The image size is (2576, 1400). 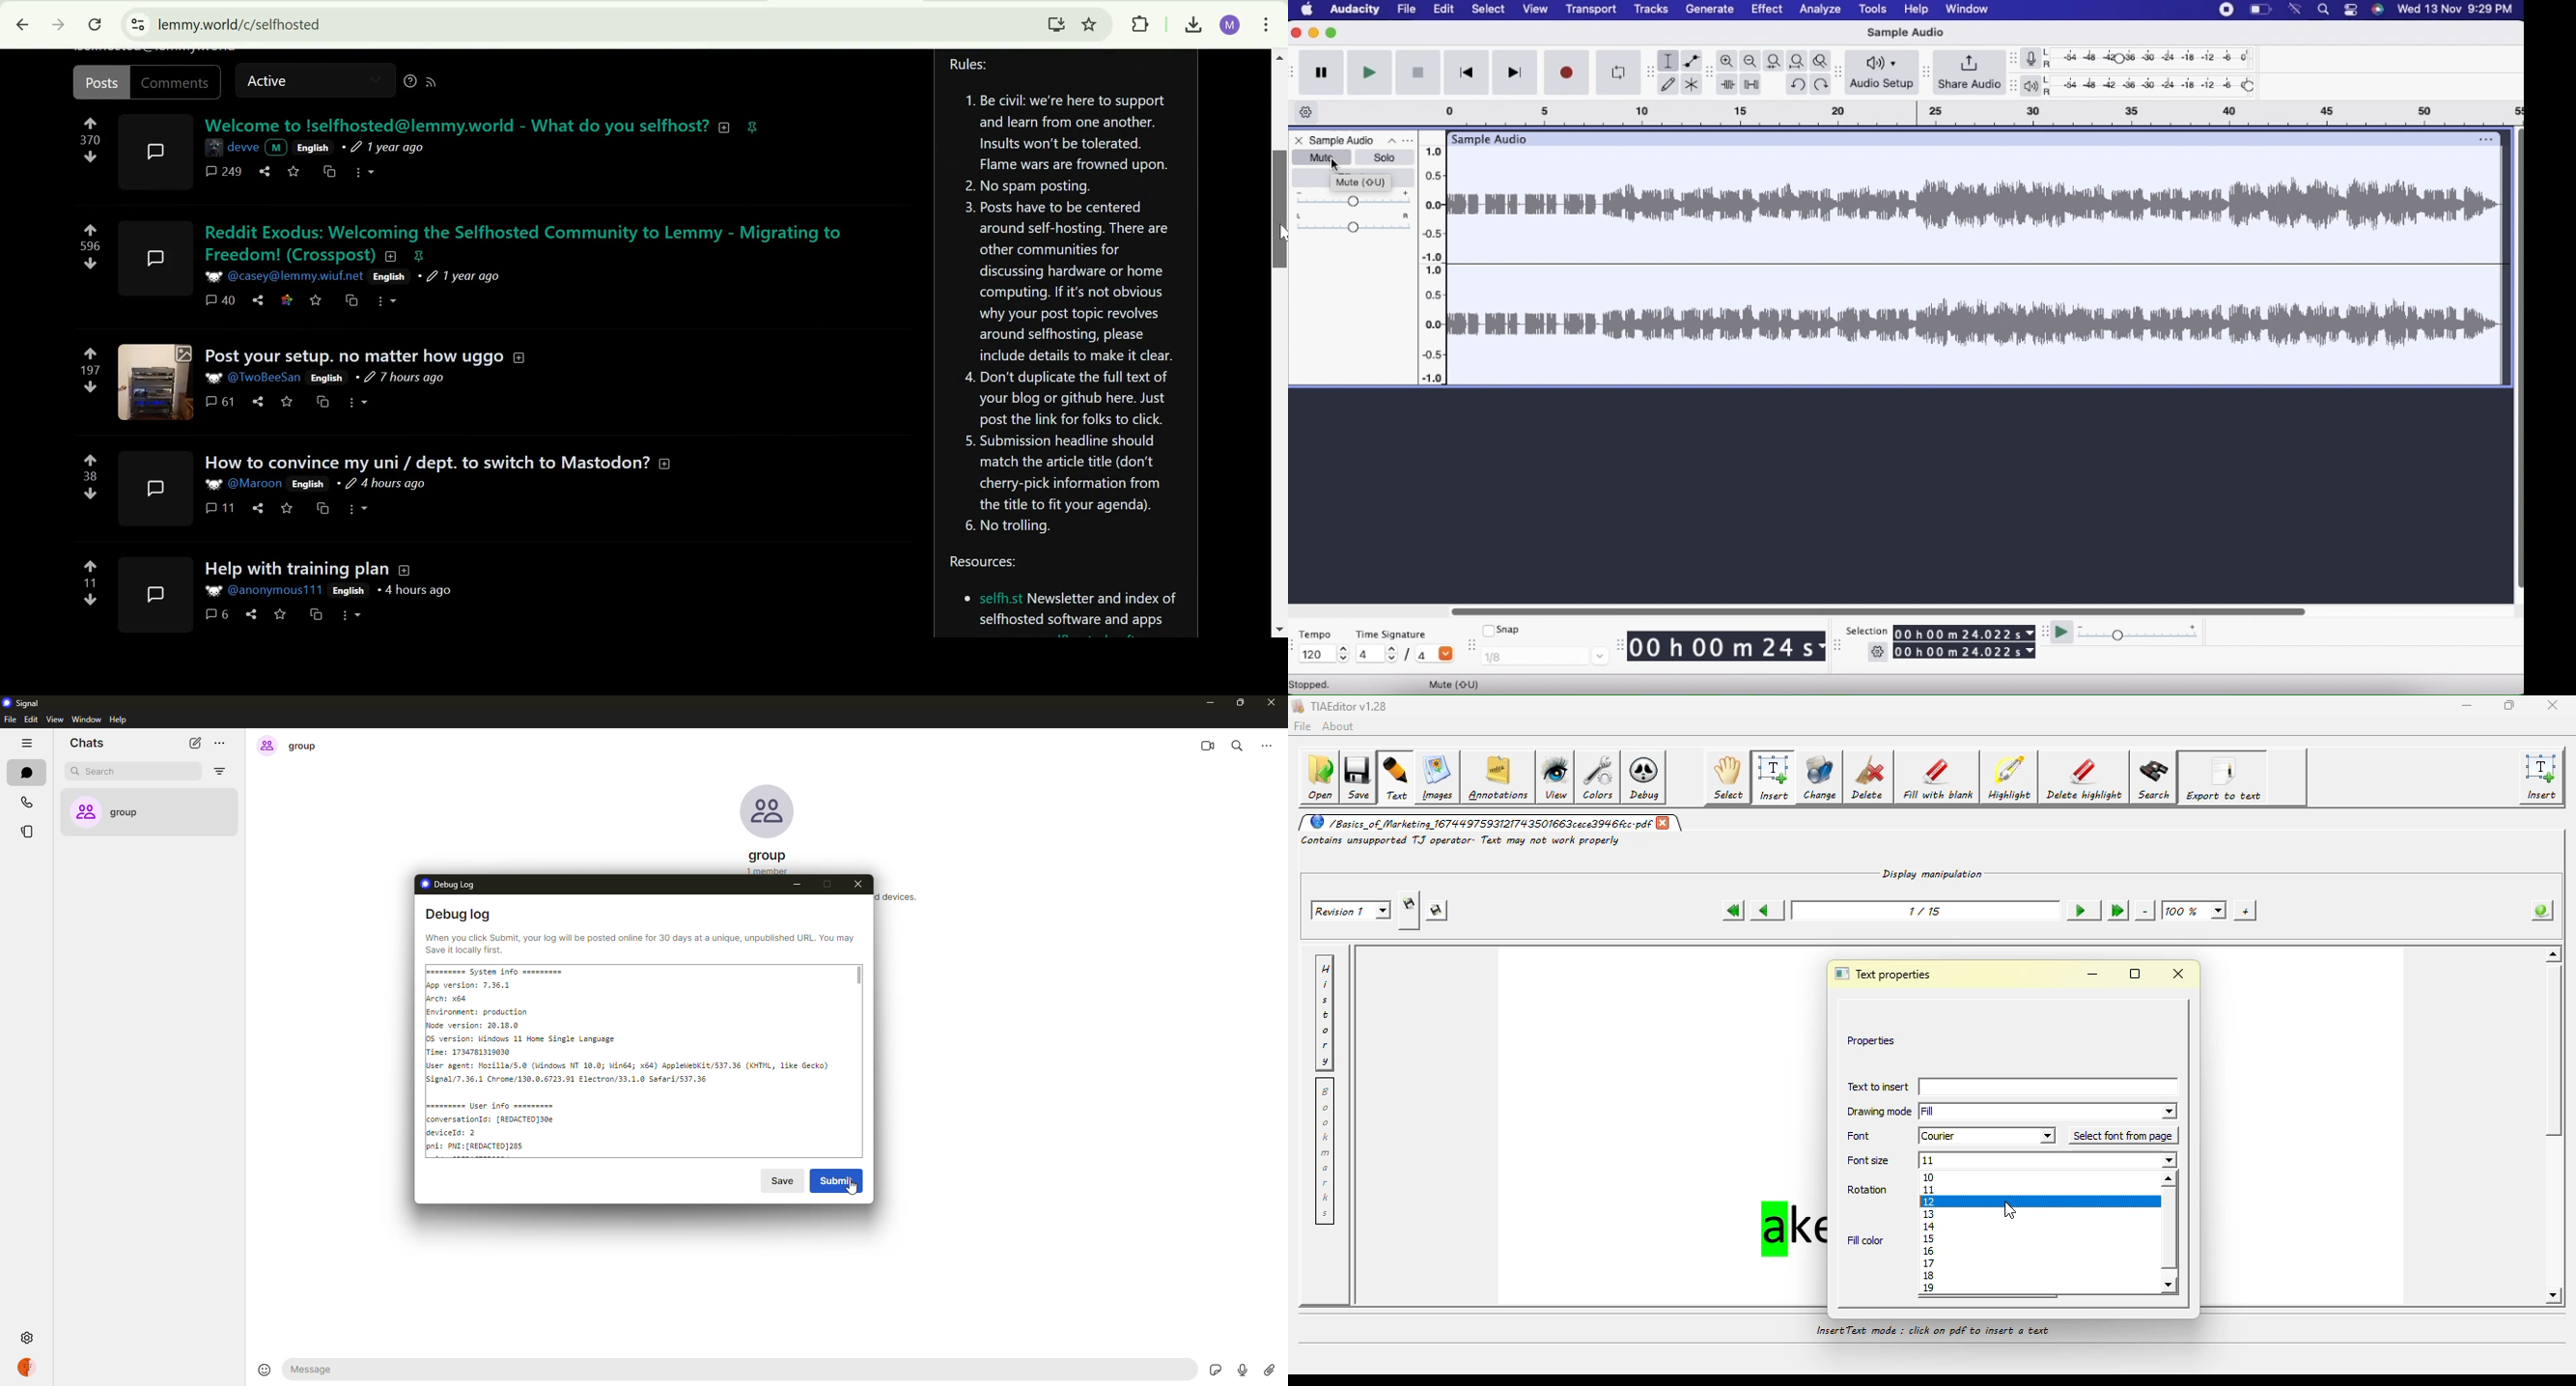 I want to click on Playback meter, so click(x=2035, y=86).